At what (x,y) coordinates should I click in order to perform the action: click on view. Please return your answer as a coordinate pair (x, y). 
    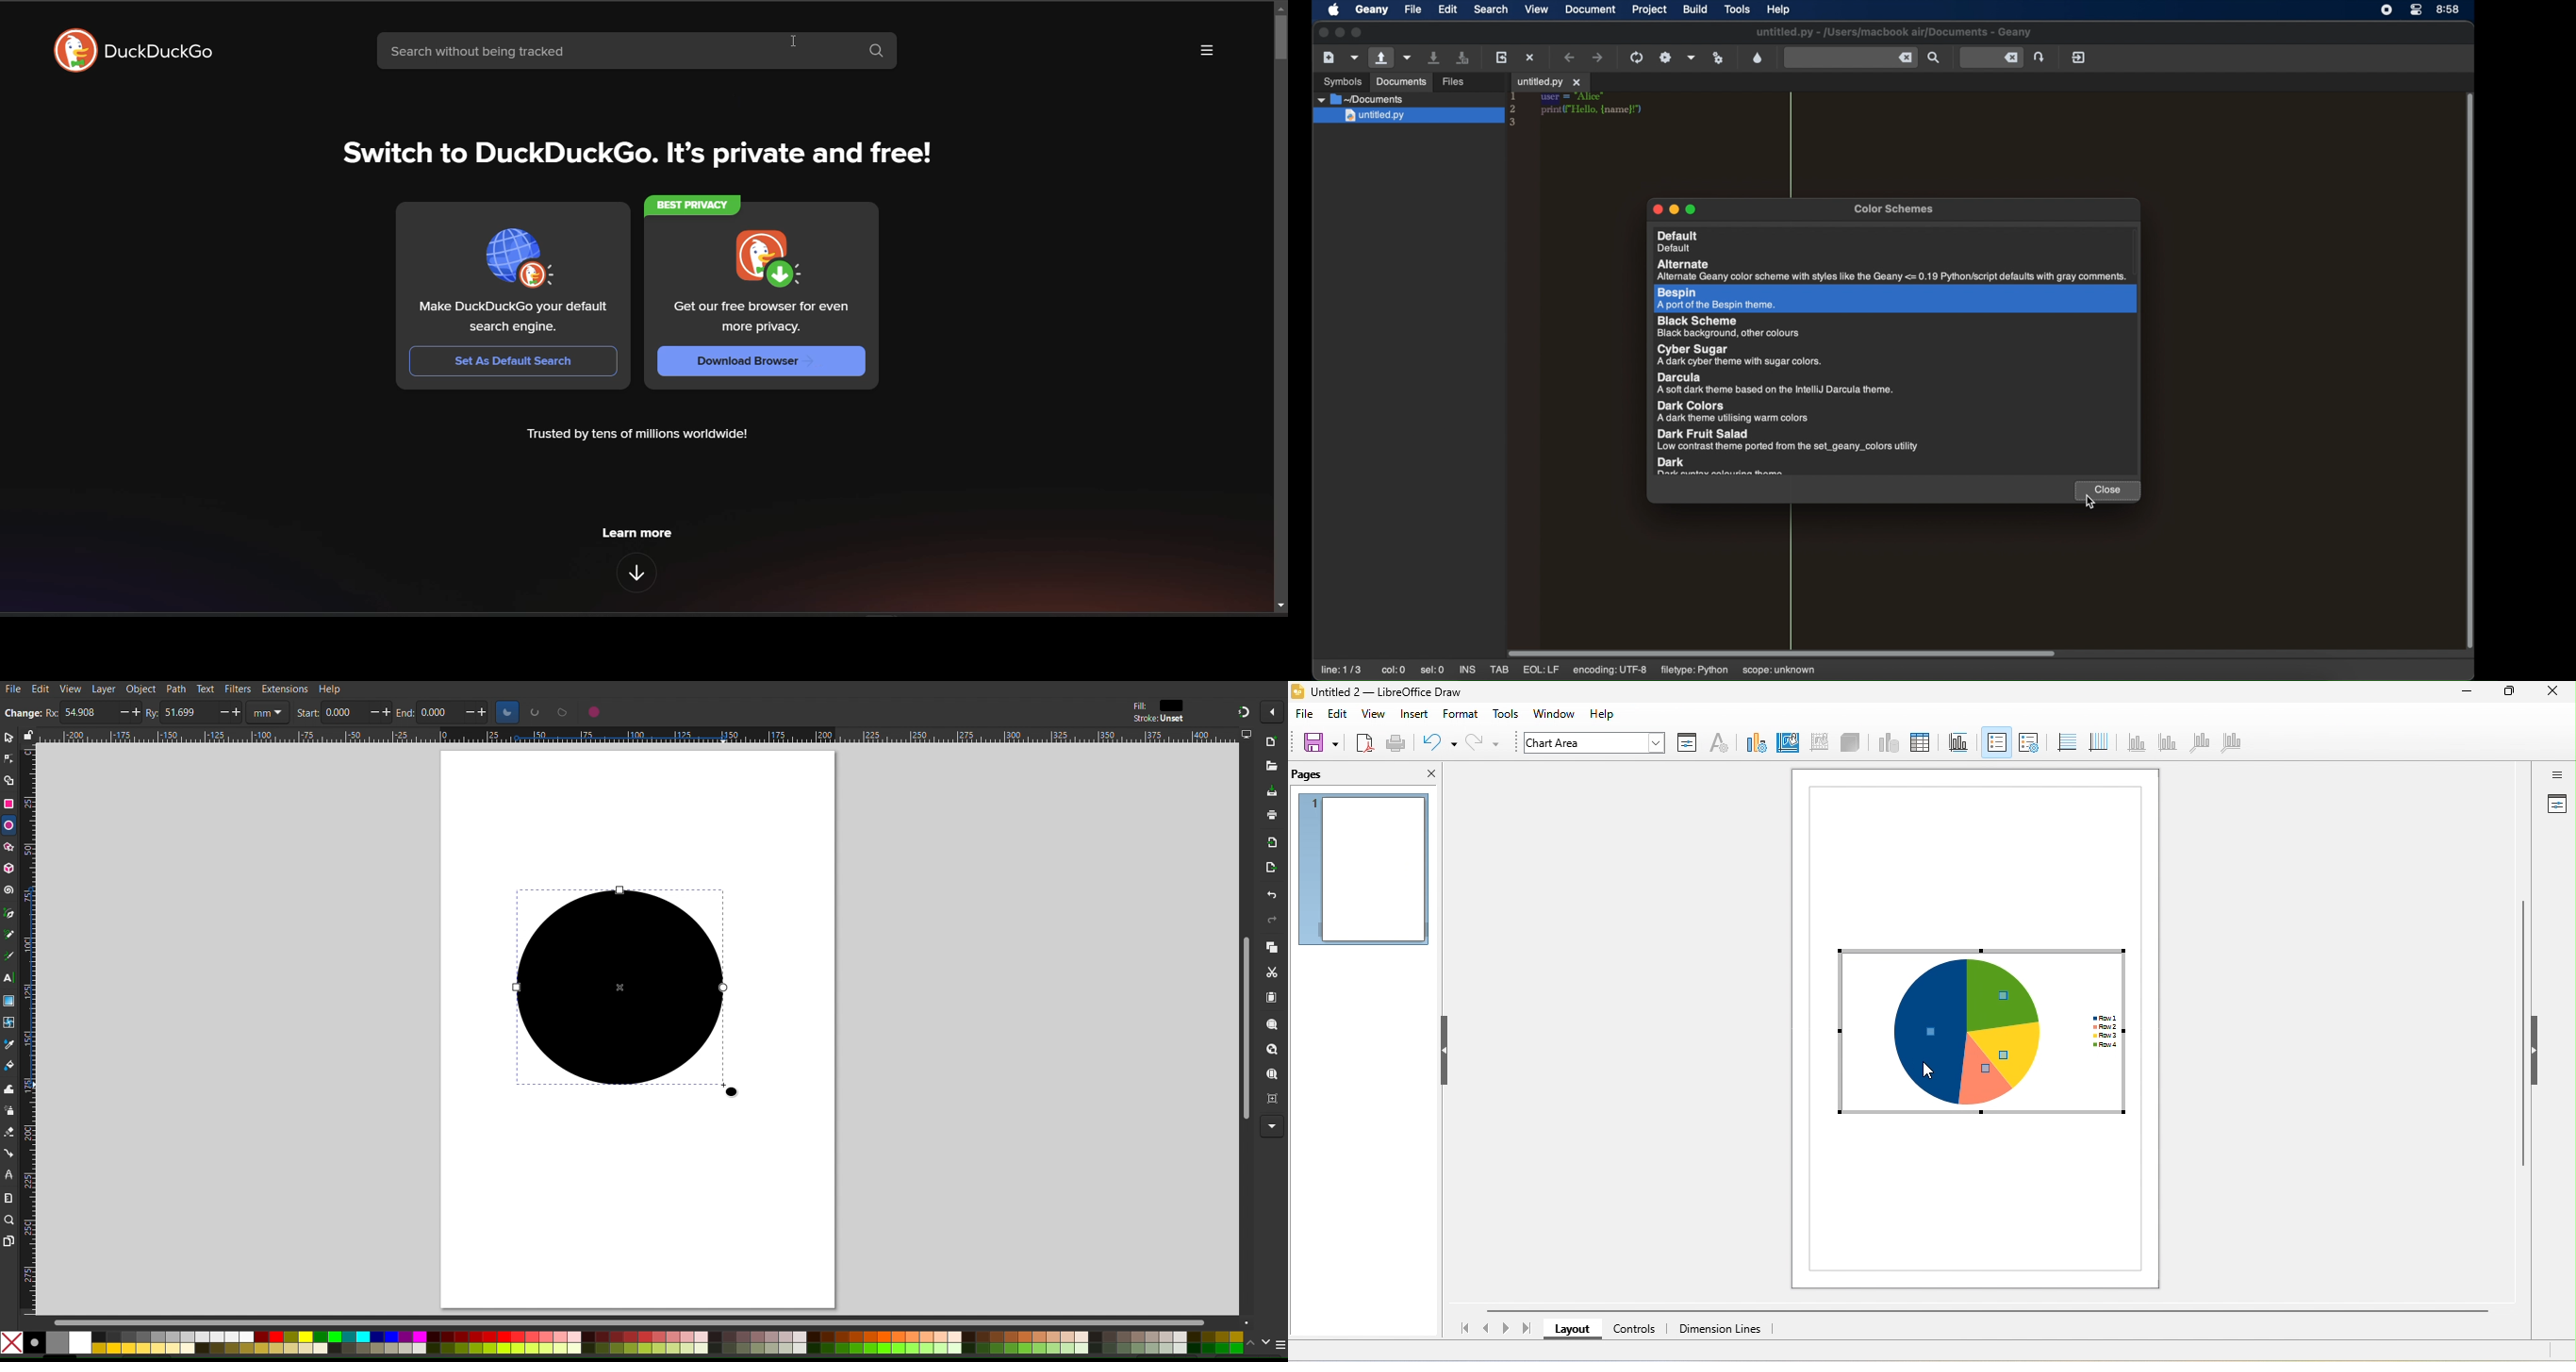
    Looking at the image, I should click on (1537, 9).